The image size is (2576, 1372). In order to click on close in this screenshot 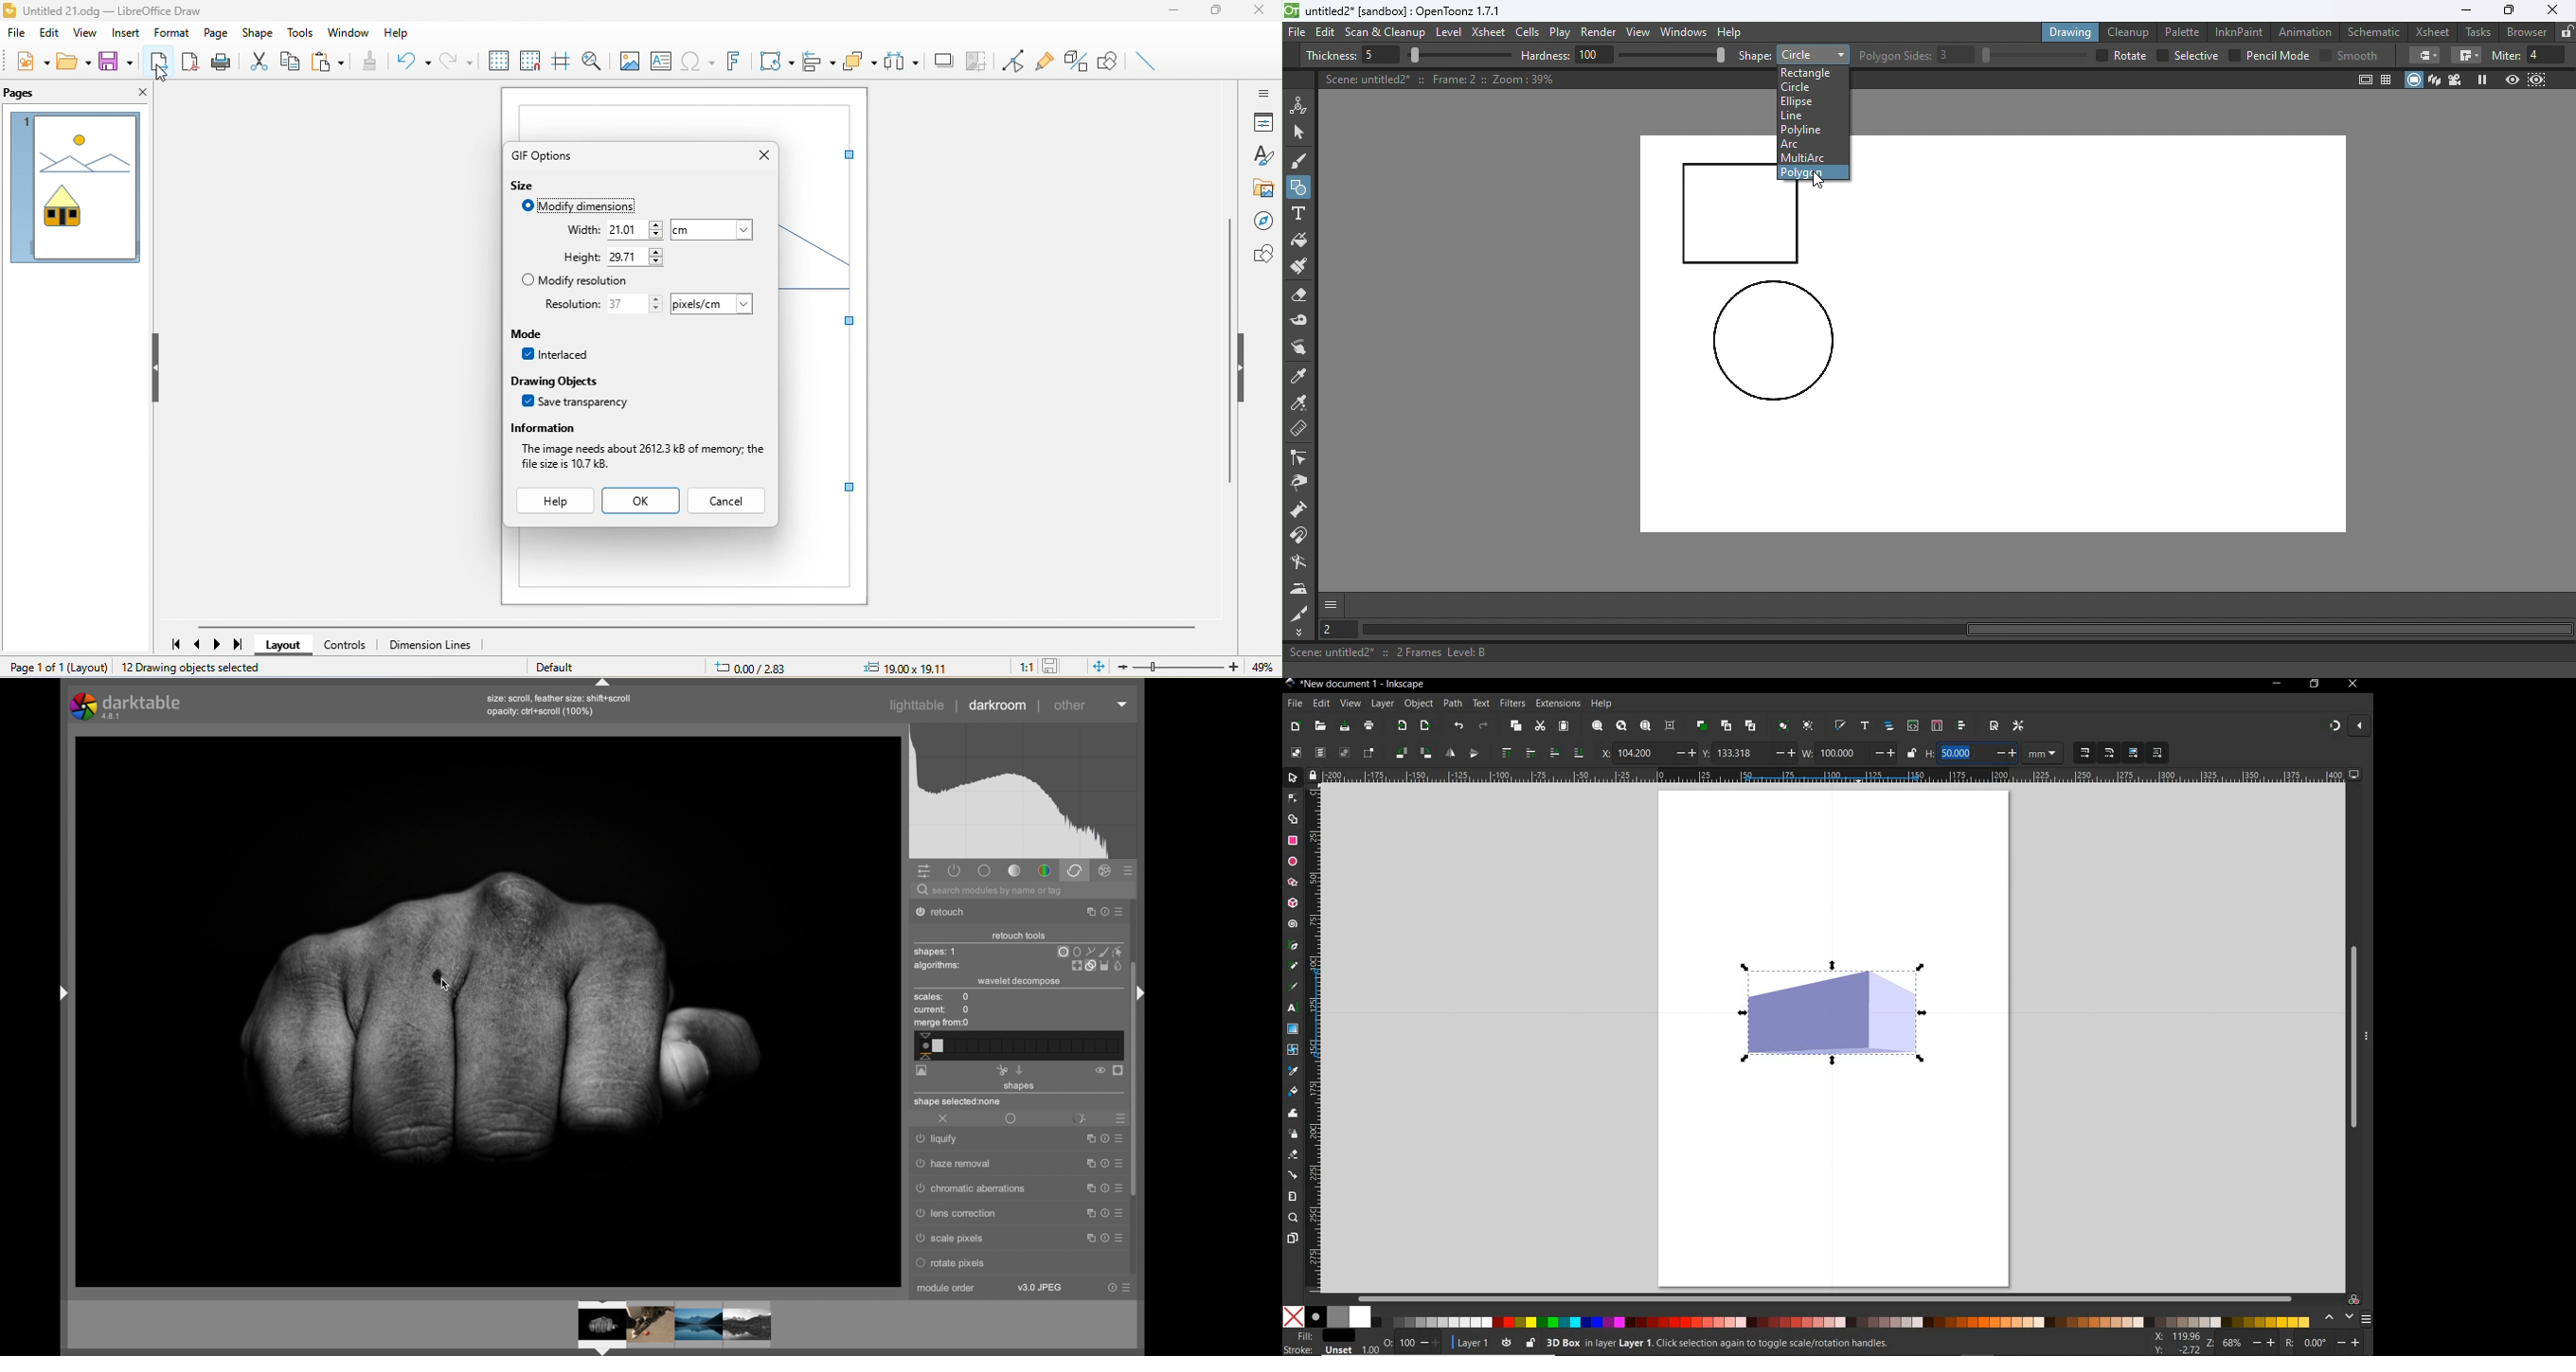, I will do `click(136, 96)`.